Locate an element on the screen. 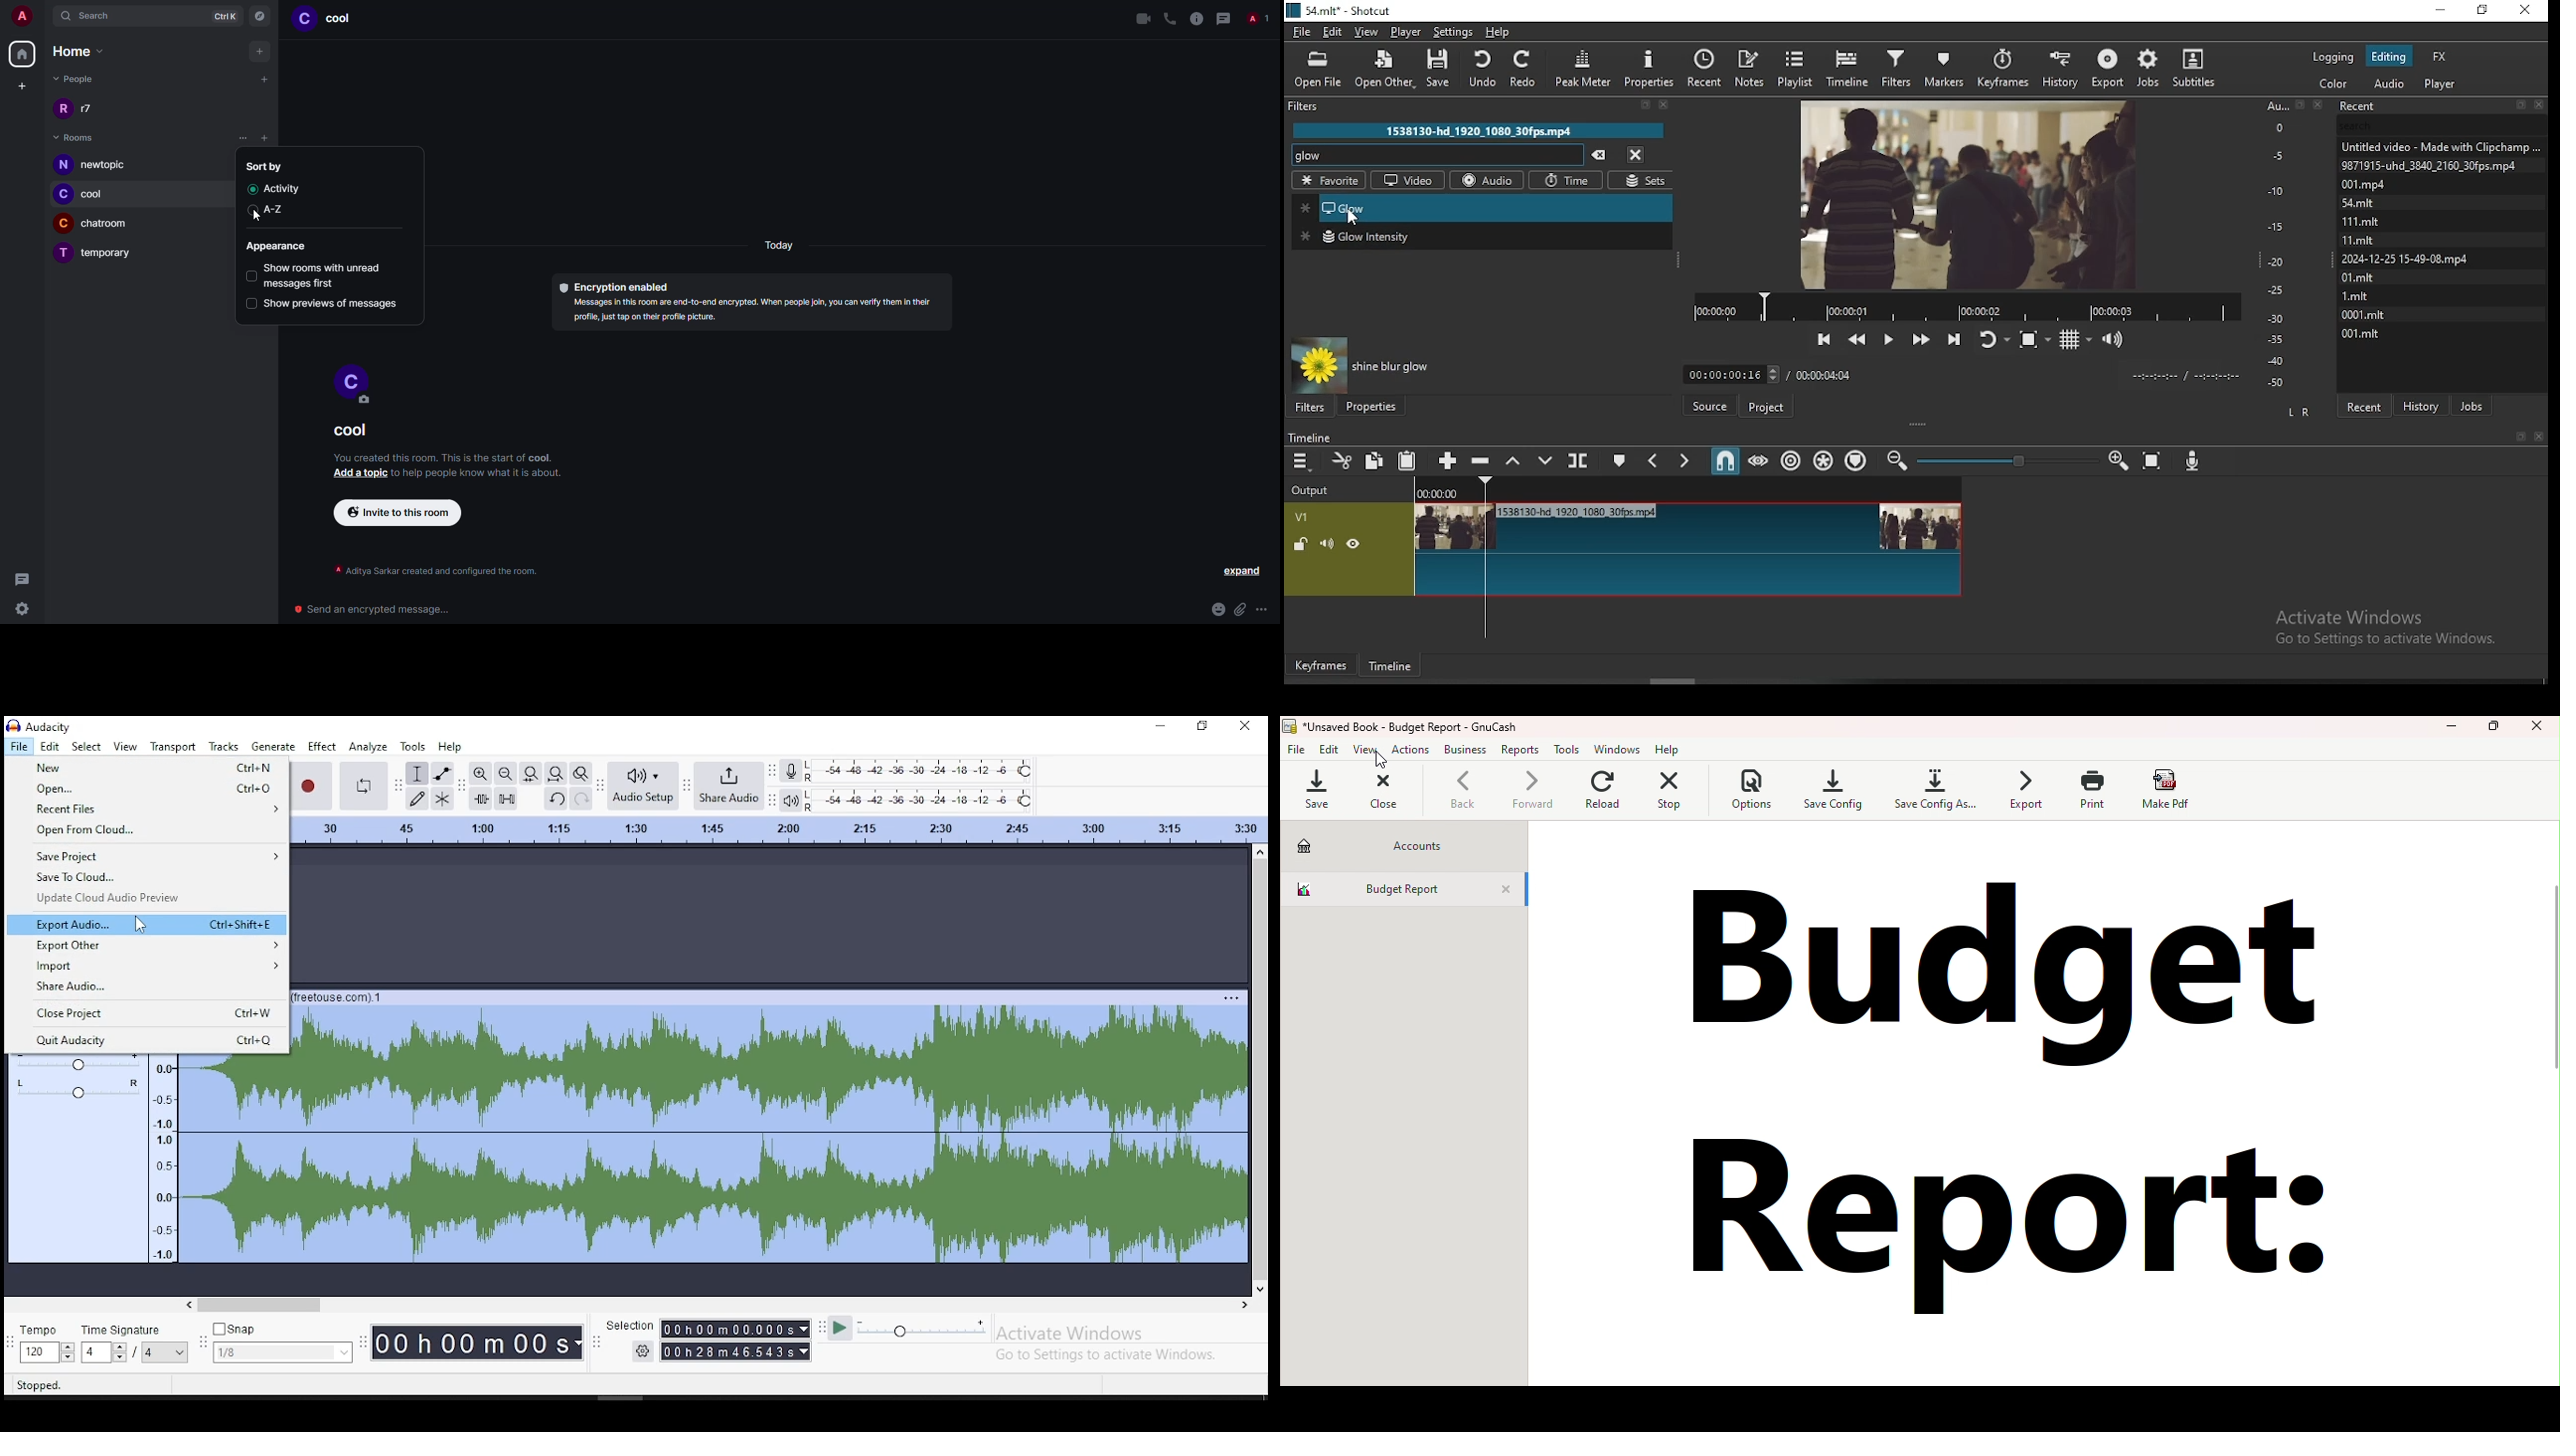  redo is located at coordinates (1525, 68).